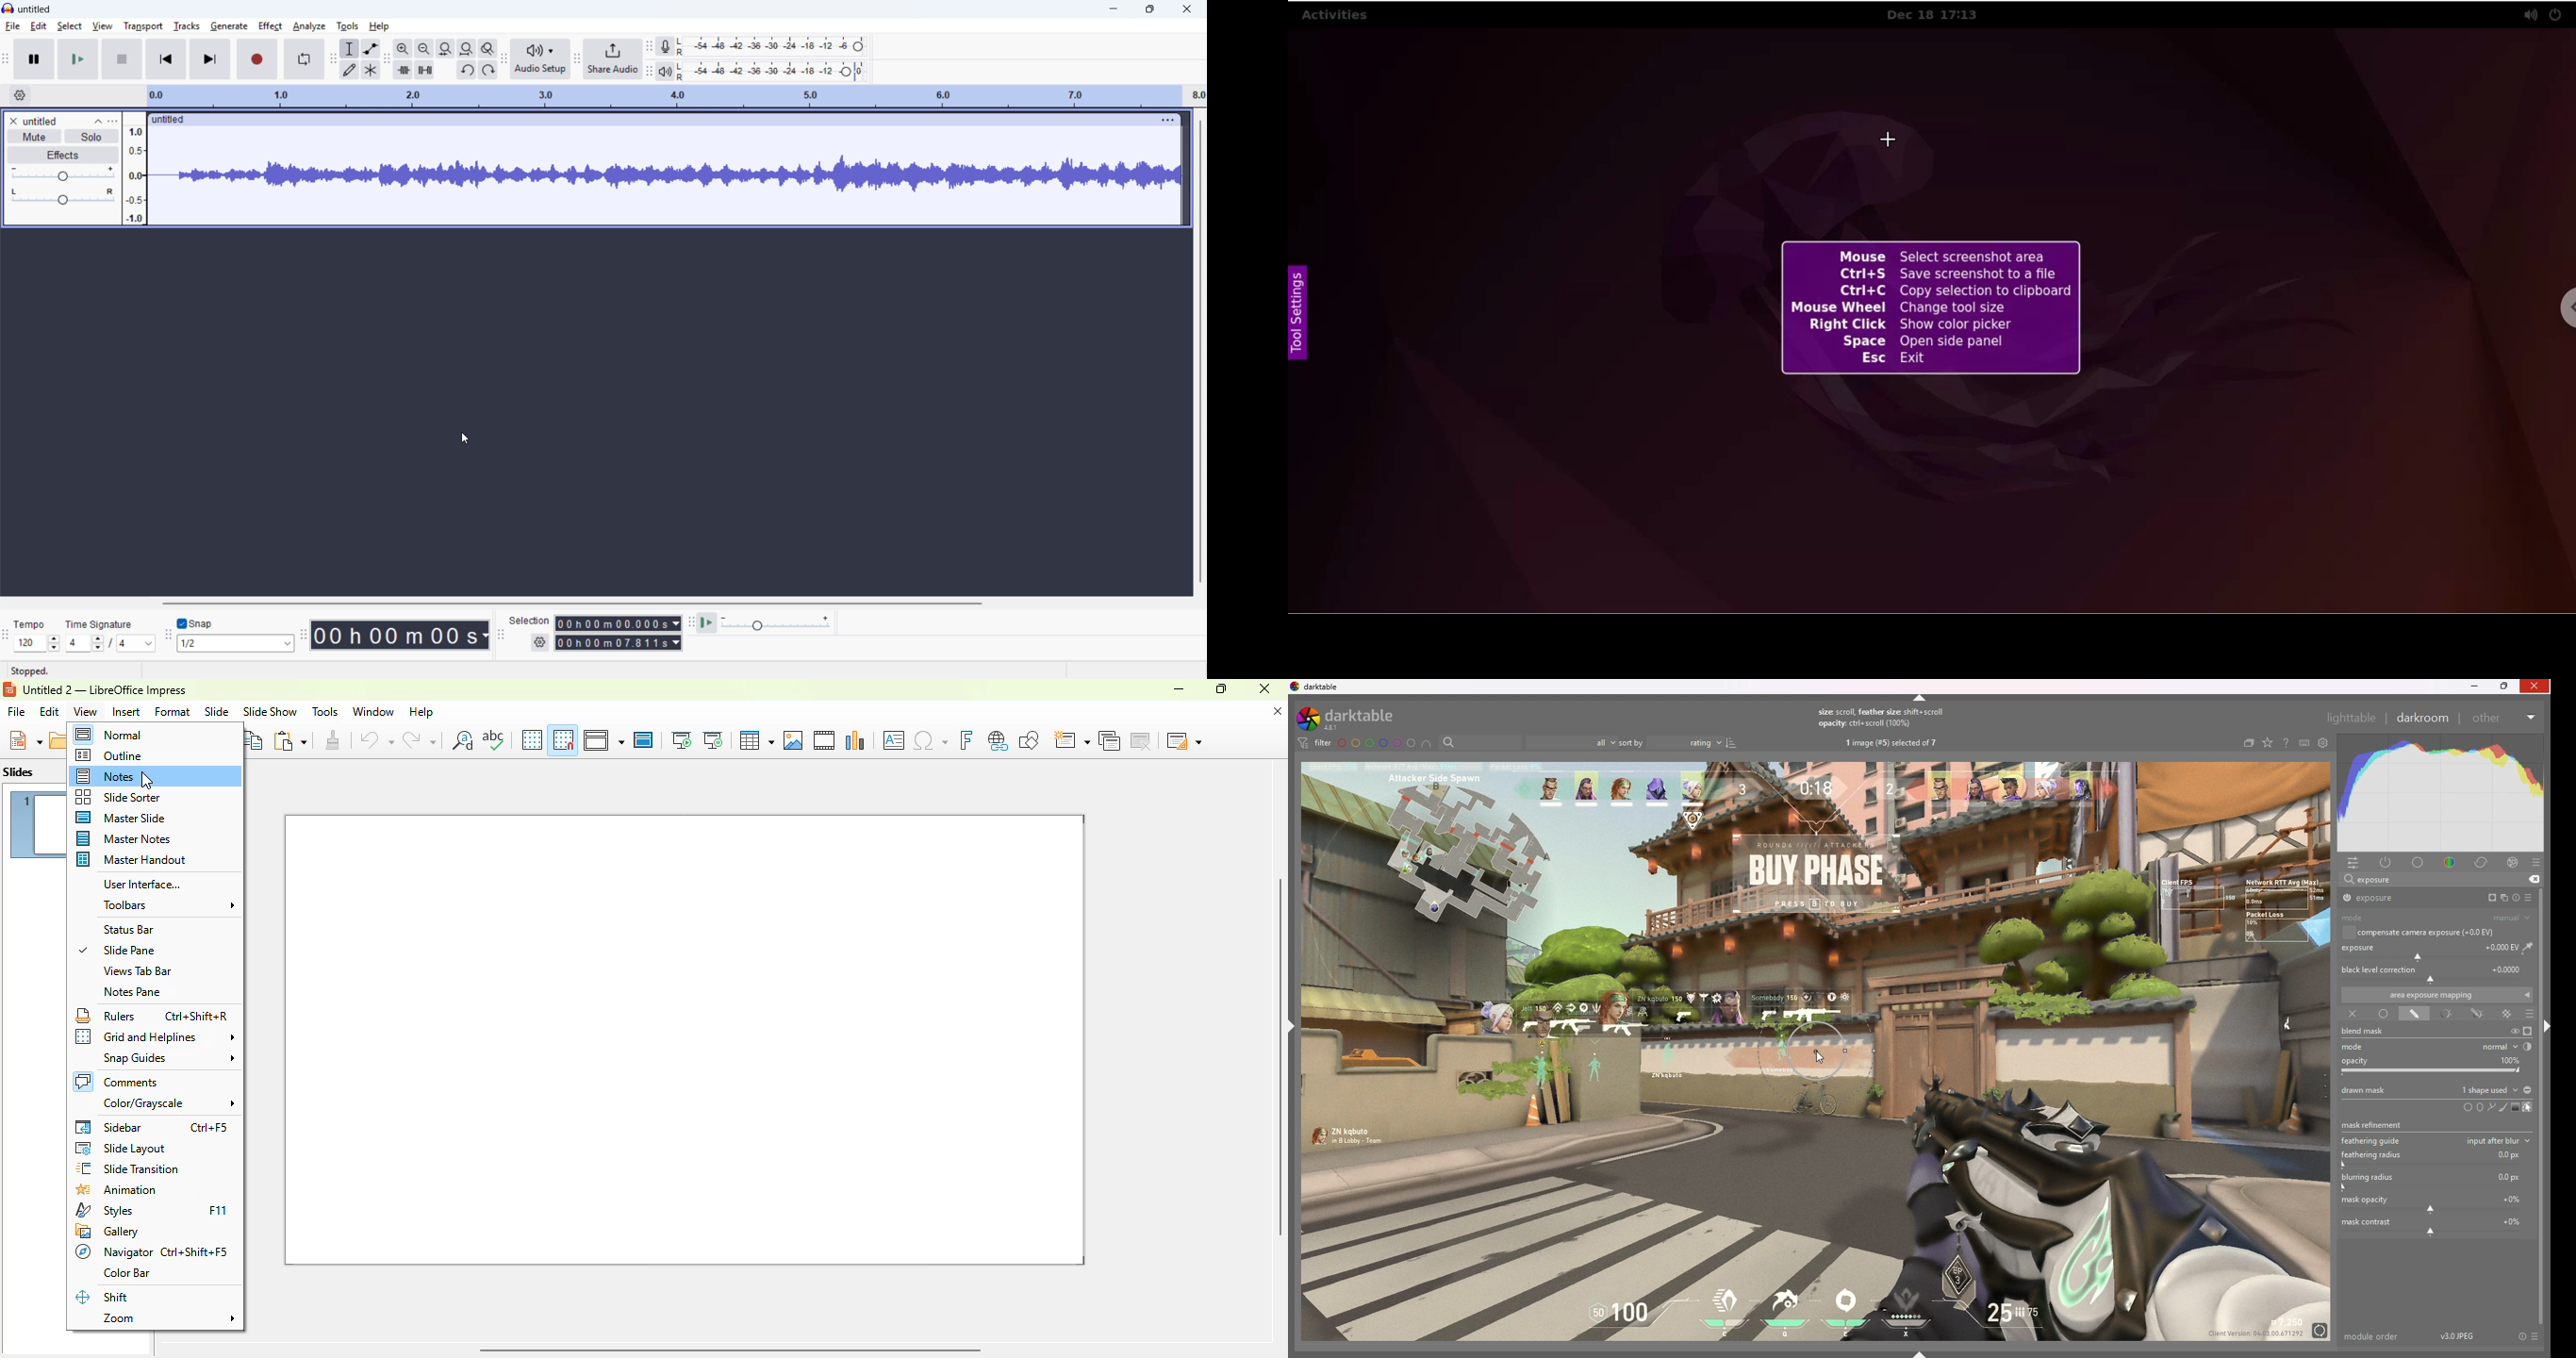 The width and height of the screenshot is (2576, 1372). What do you see at coordinates (1109, 739) in the screenshot?
I see `duplicate slide` at bounding box center [1109, 739].